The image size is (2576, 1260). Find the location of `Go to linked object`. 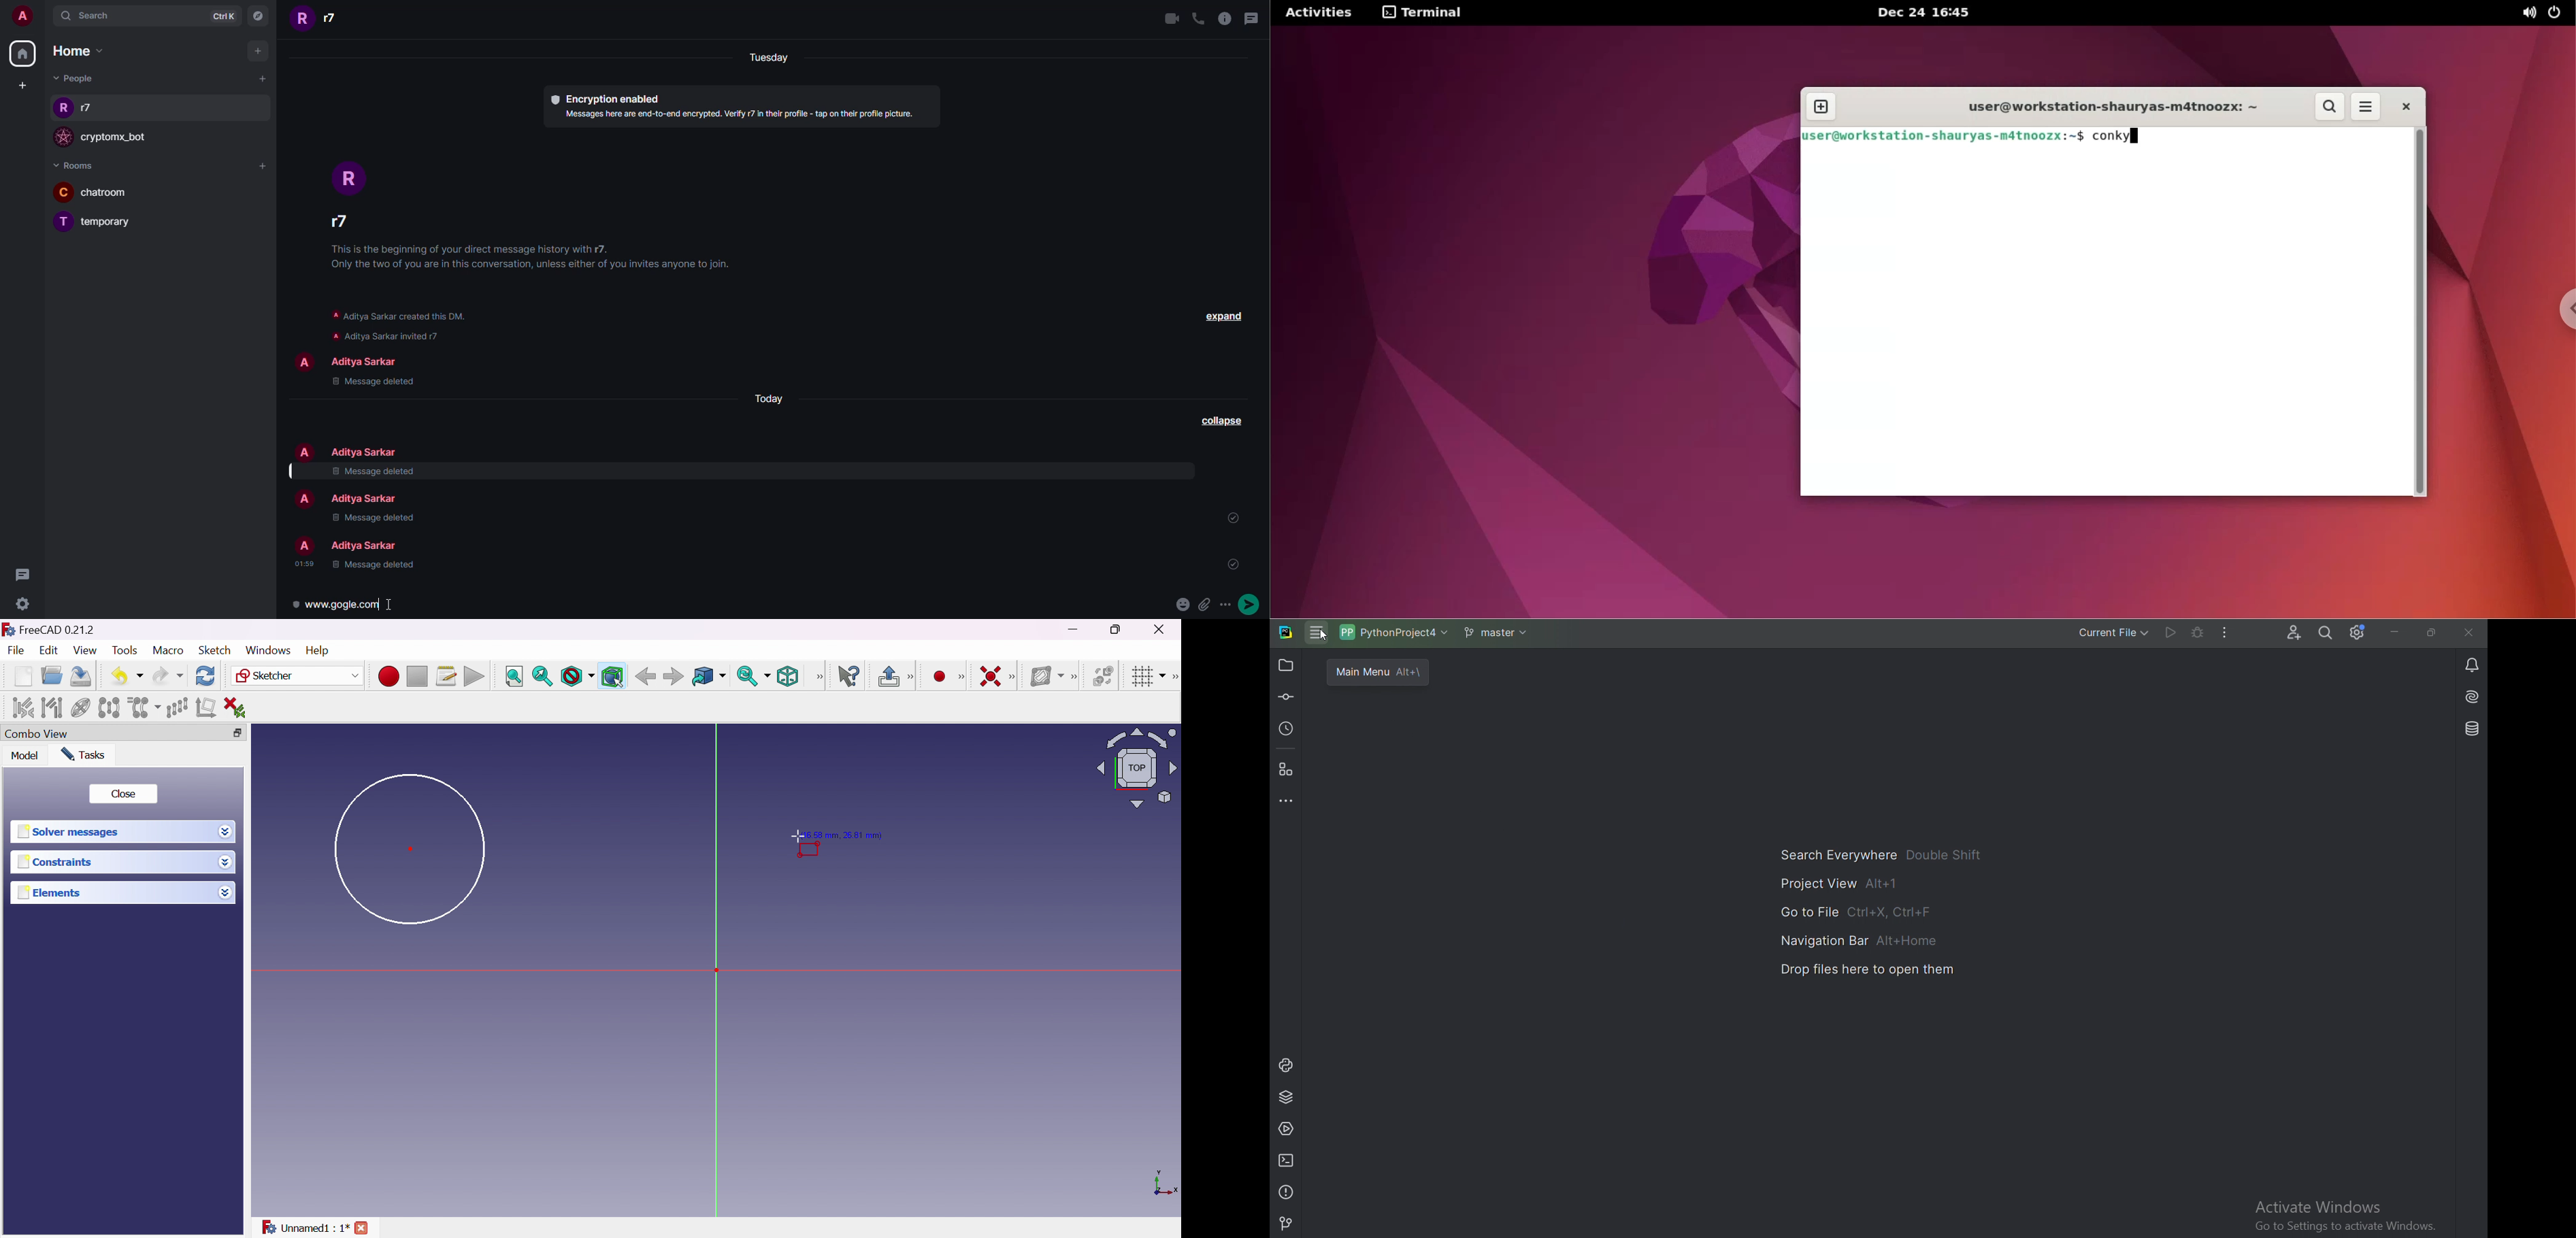

Go to linked object is located at coordinates (708, 677).